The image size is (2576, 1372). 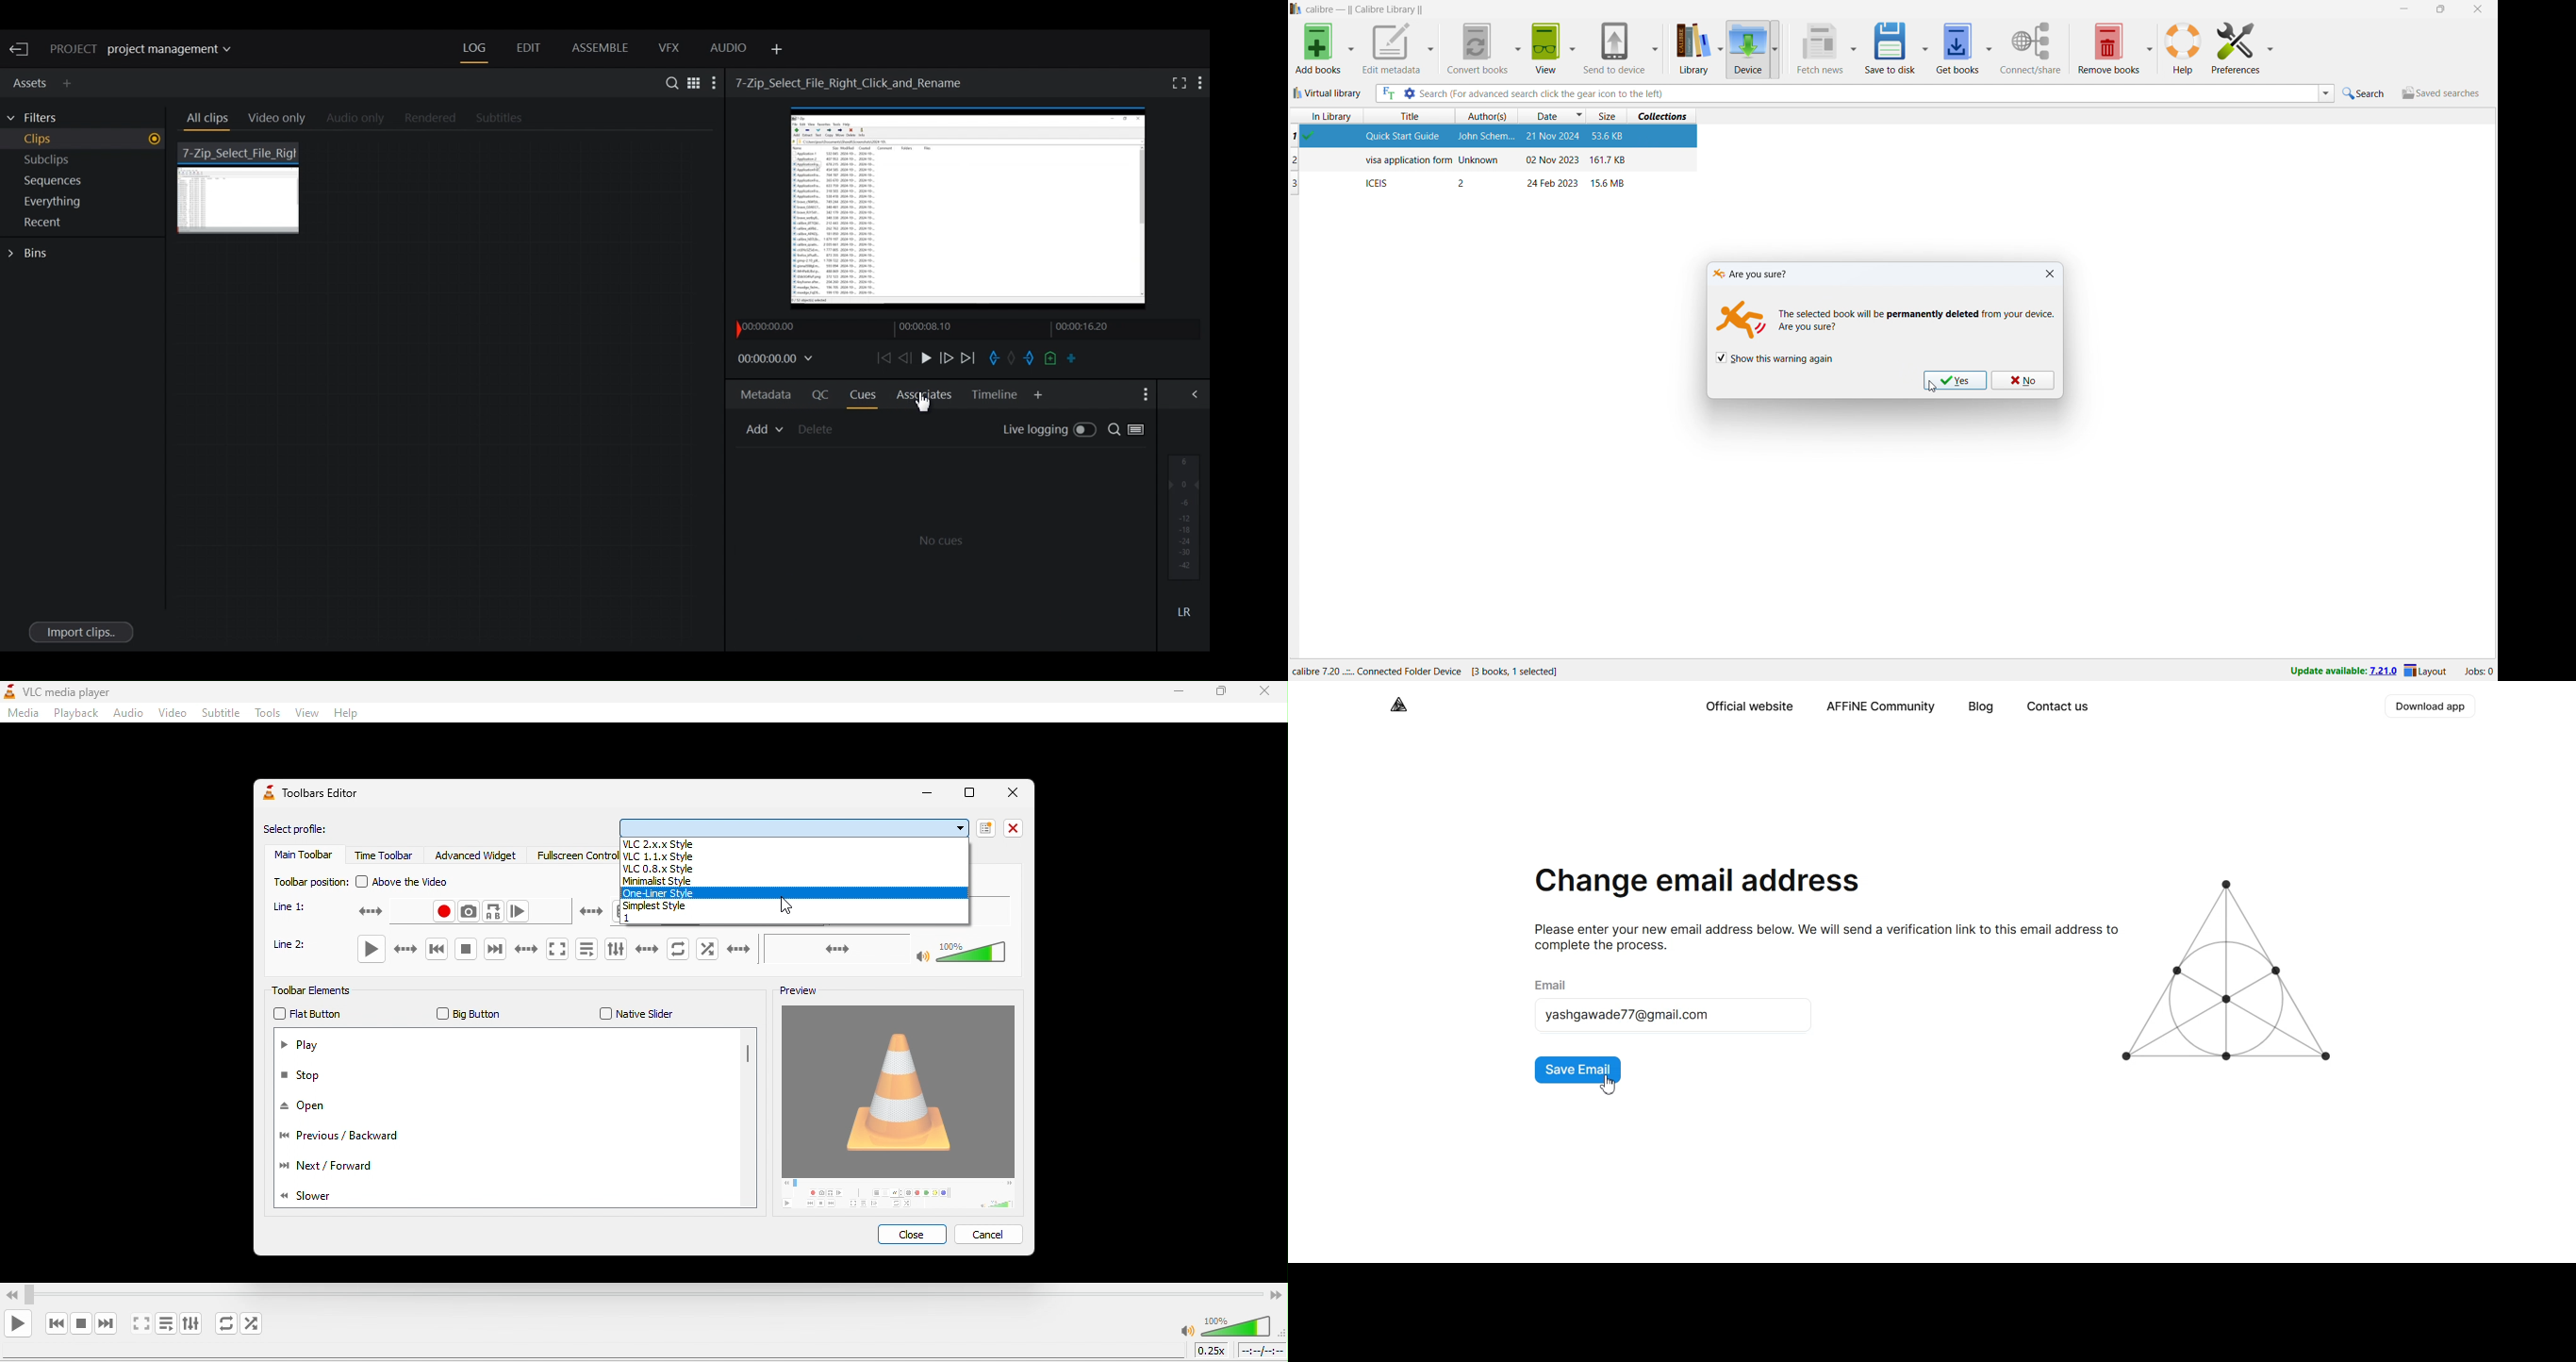 What do you see at coordinates (470, 912) in the screenshot?
I see `take a snapshot` at bounding box center [470, 912].